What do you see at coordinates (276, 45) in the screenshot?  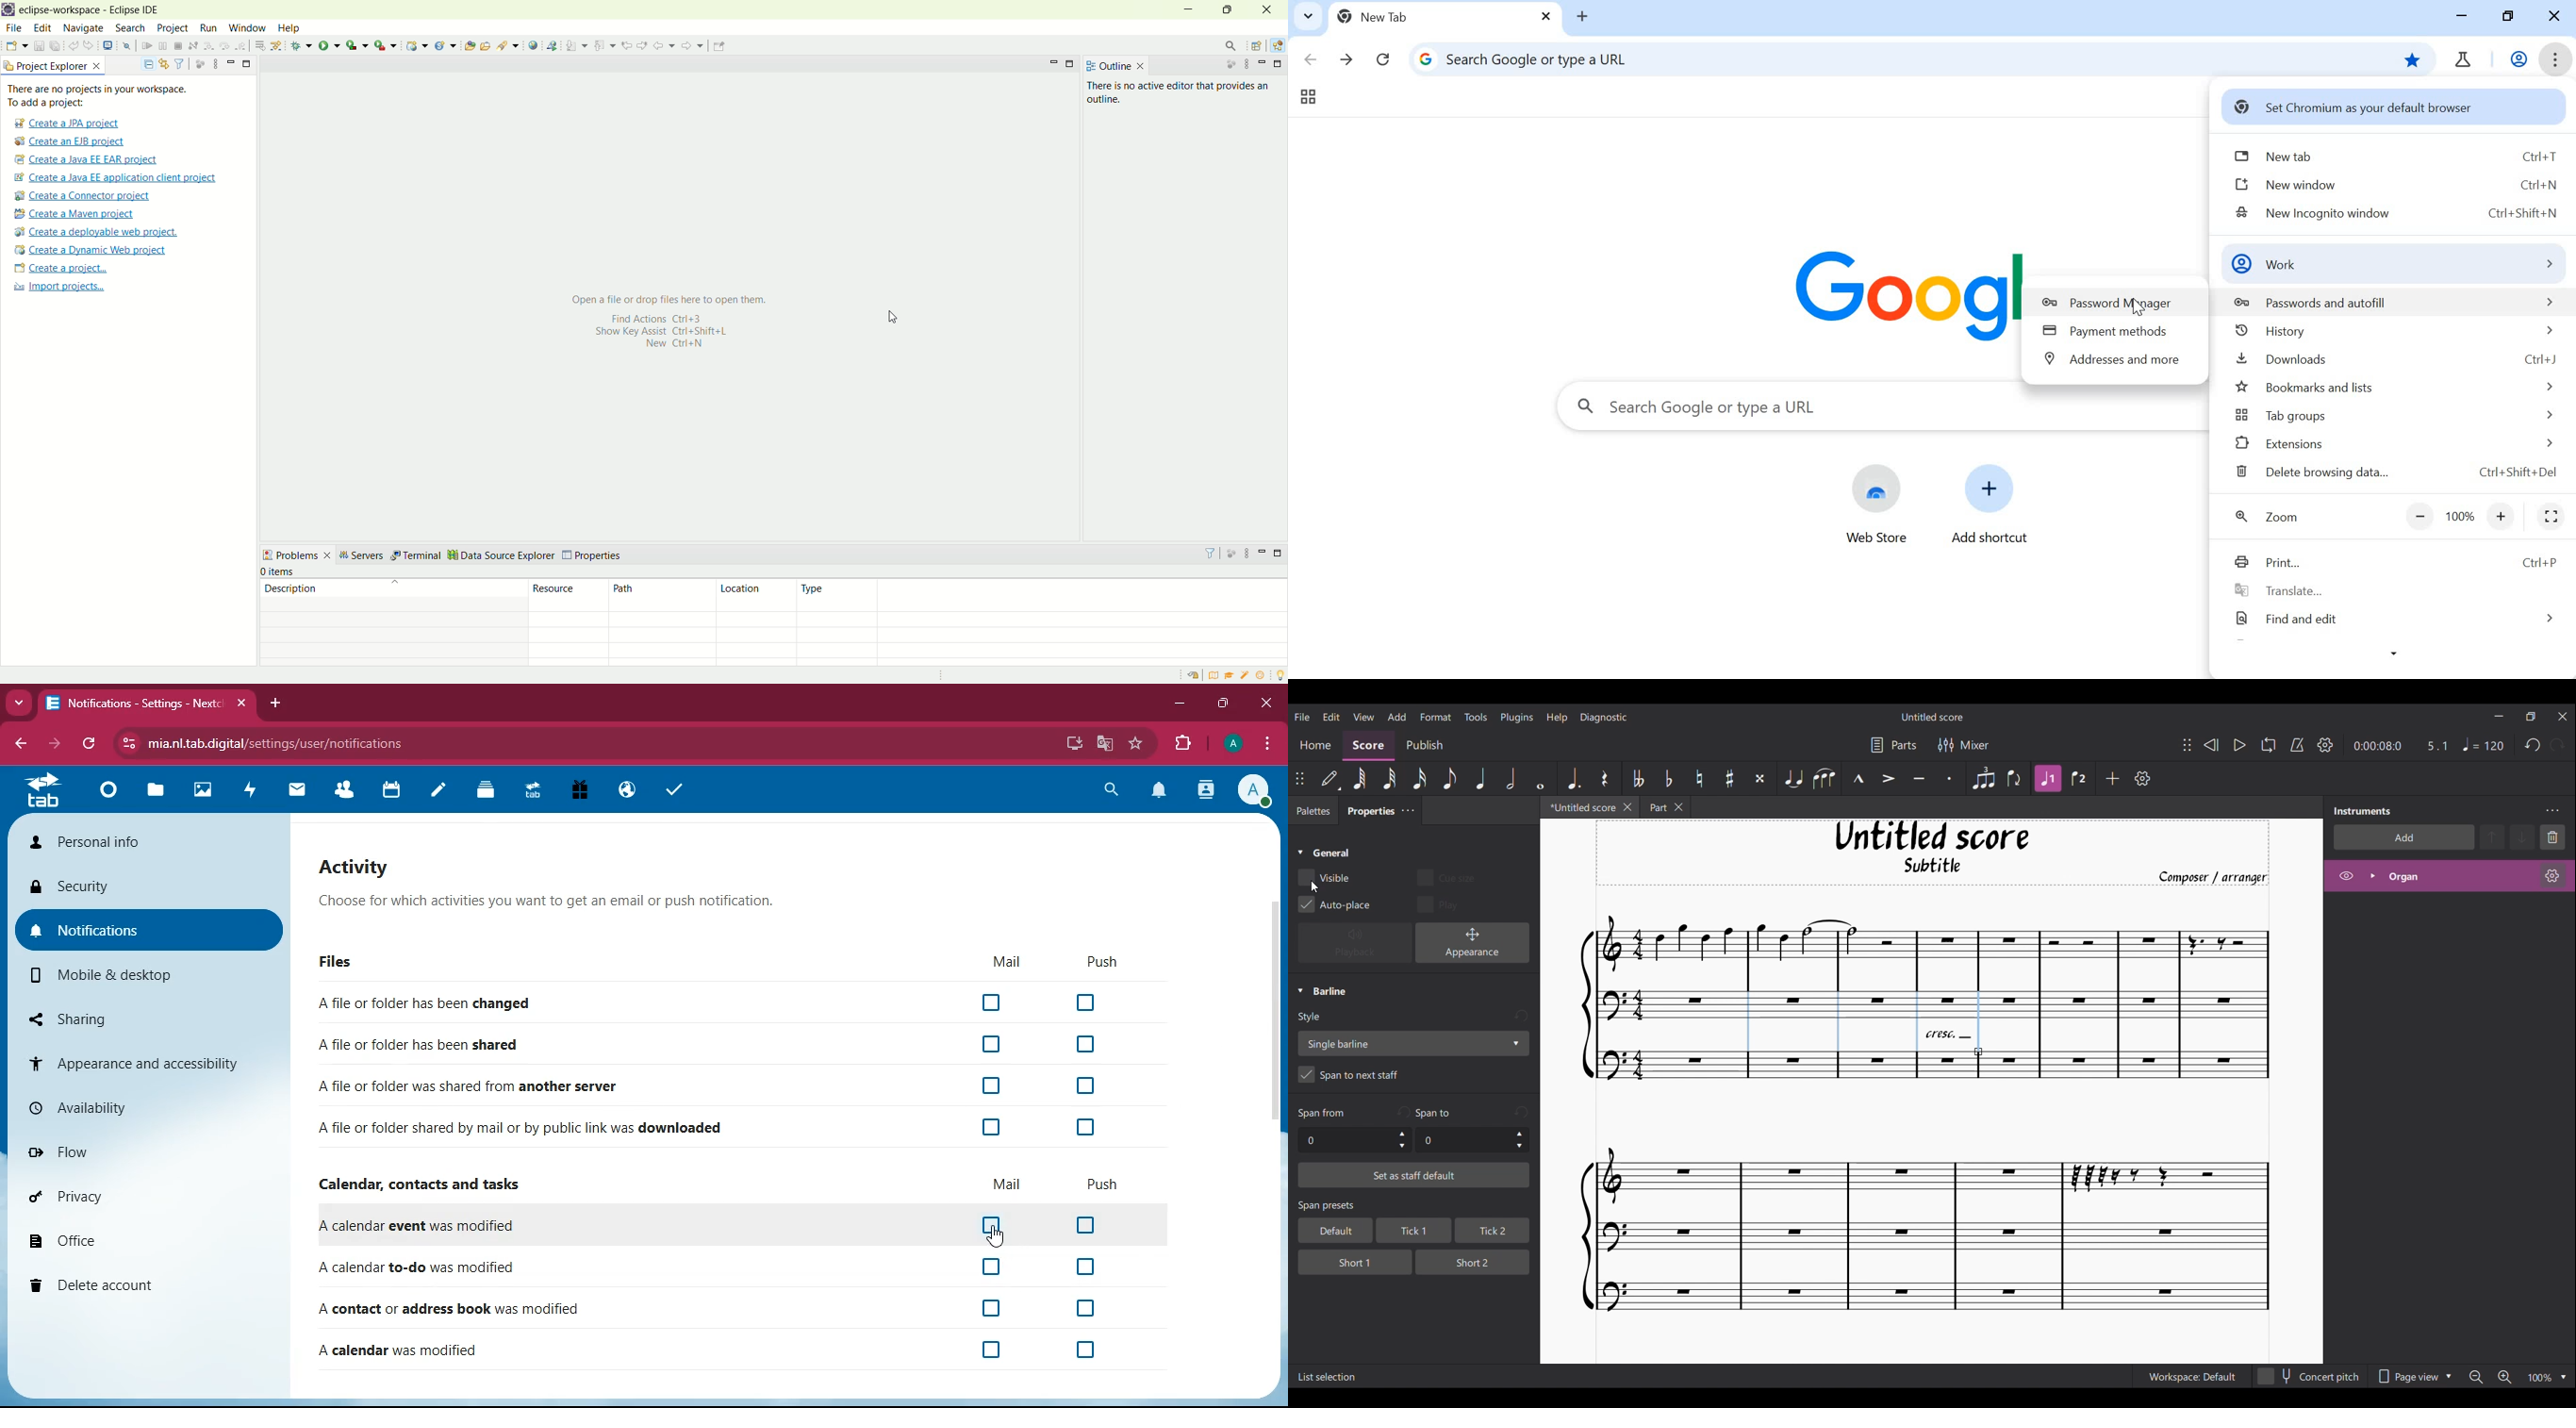 I see `use step filters` at bounding box center [276, 45].